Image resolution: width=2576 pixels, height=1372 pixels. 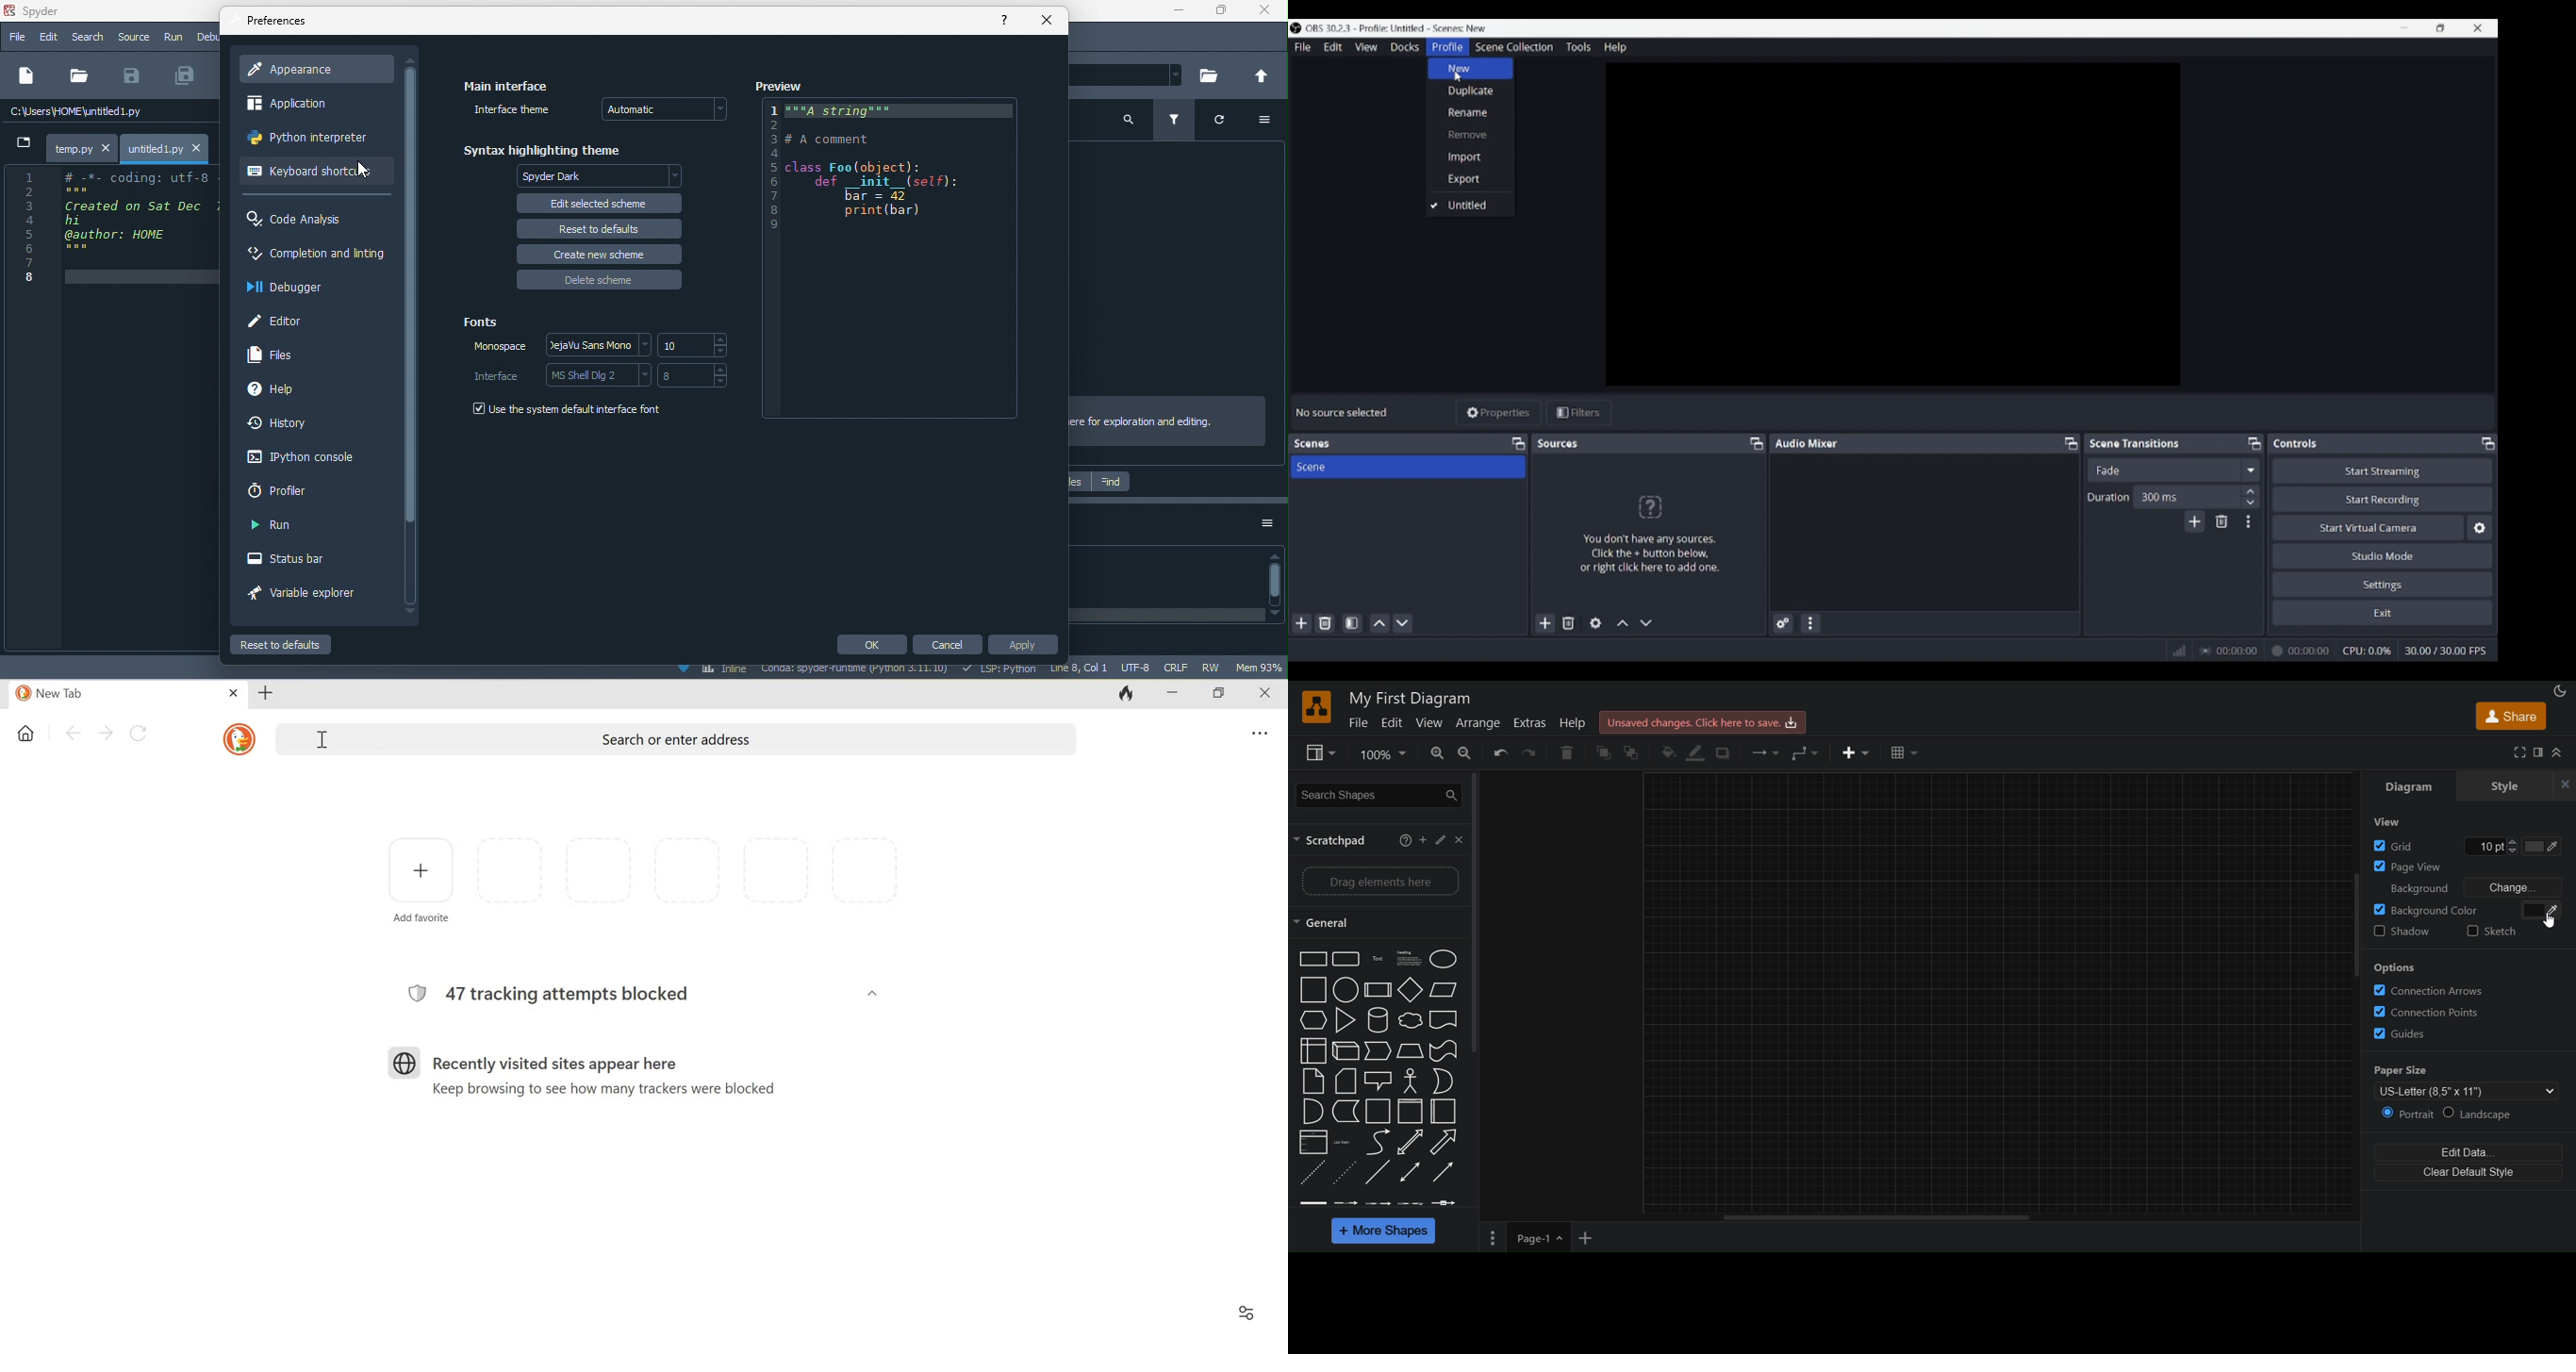 What do you see at coordinates (2384, 584) in the screenshot?
I see `Settings` at bounding box center [2384, 584].